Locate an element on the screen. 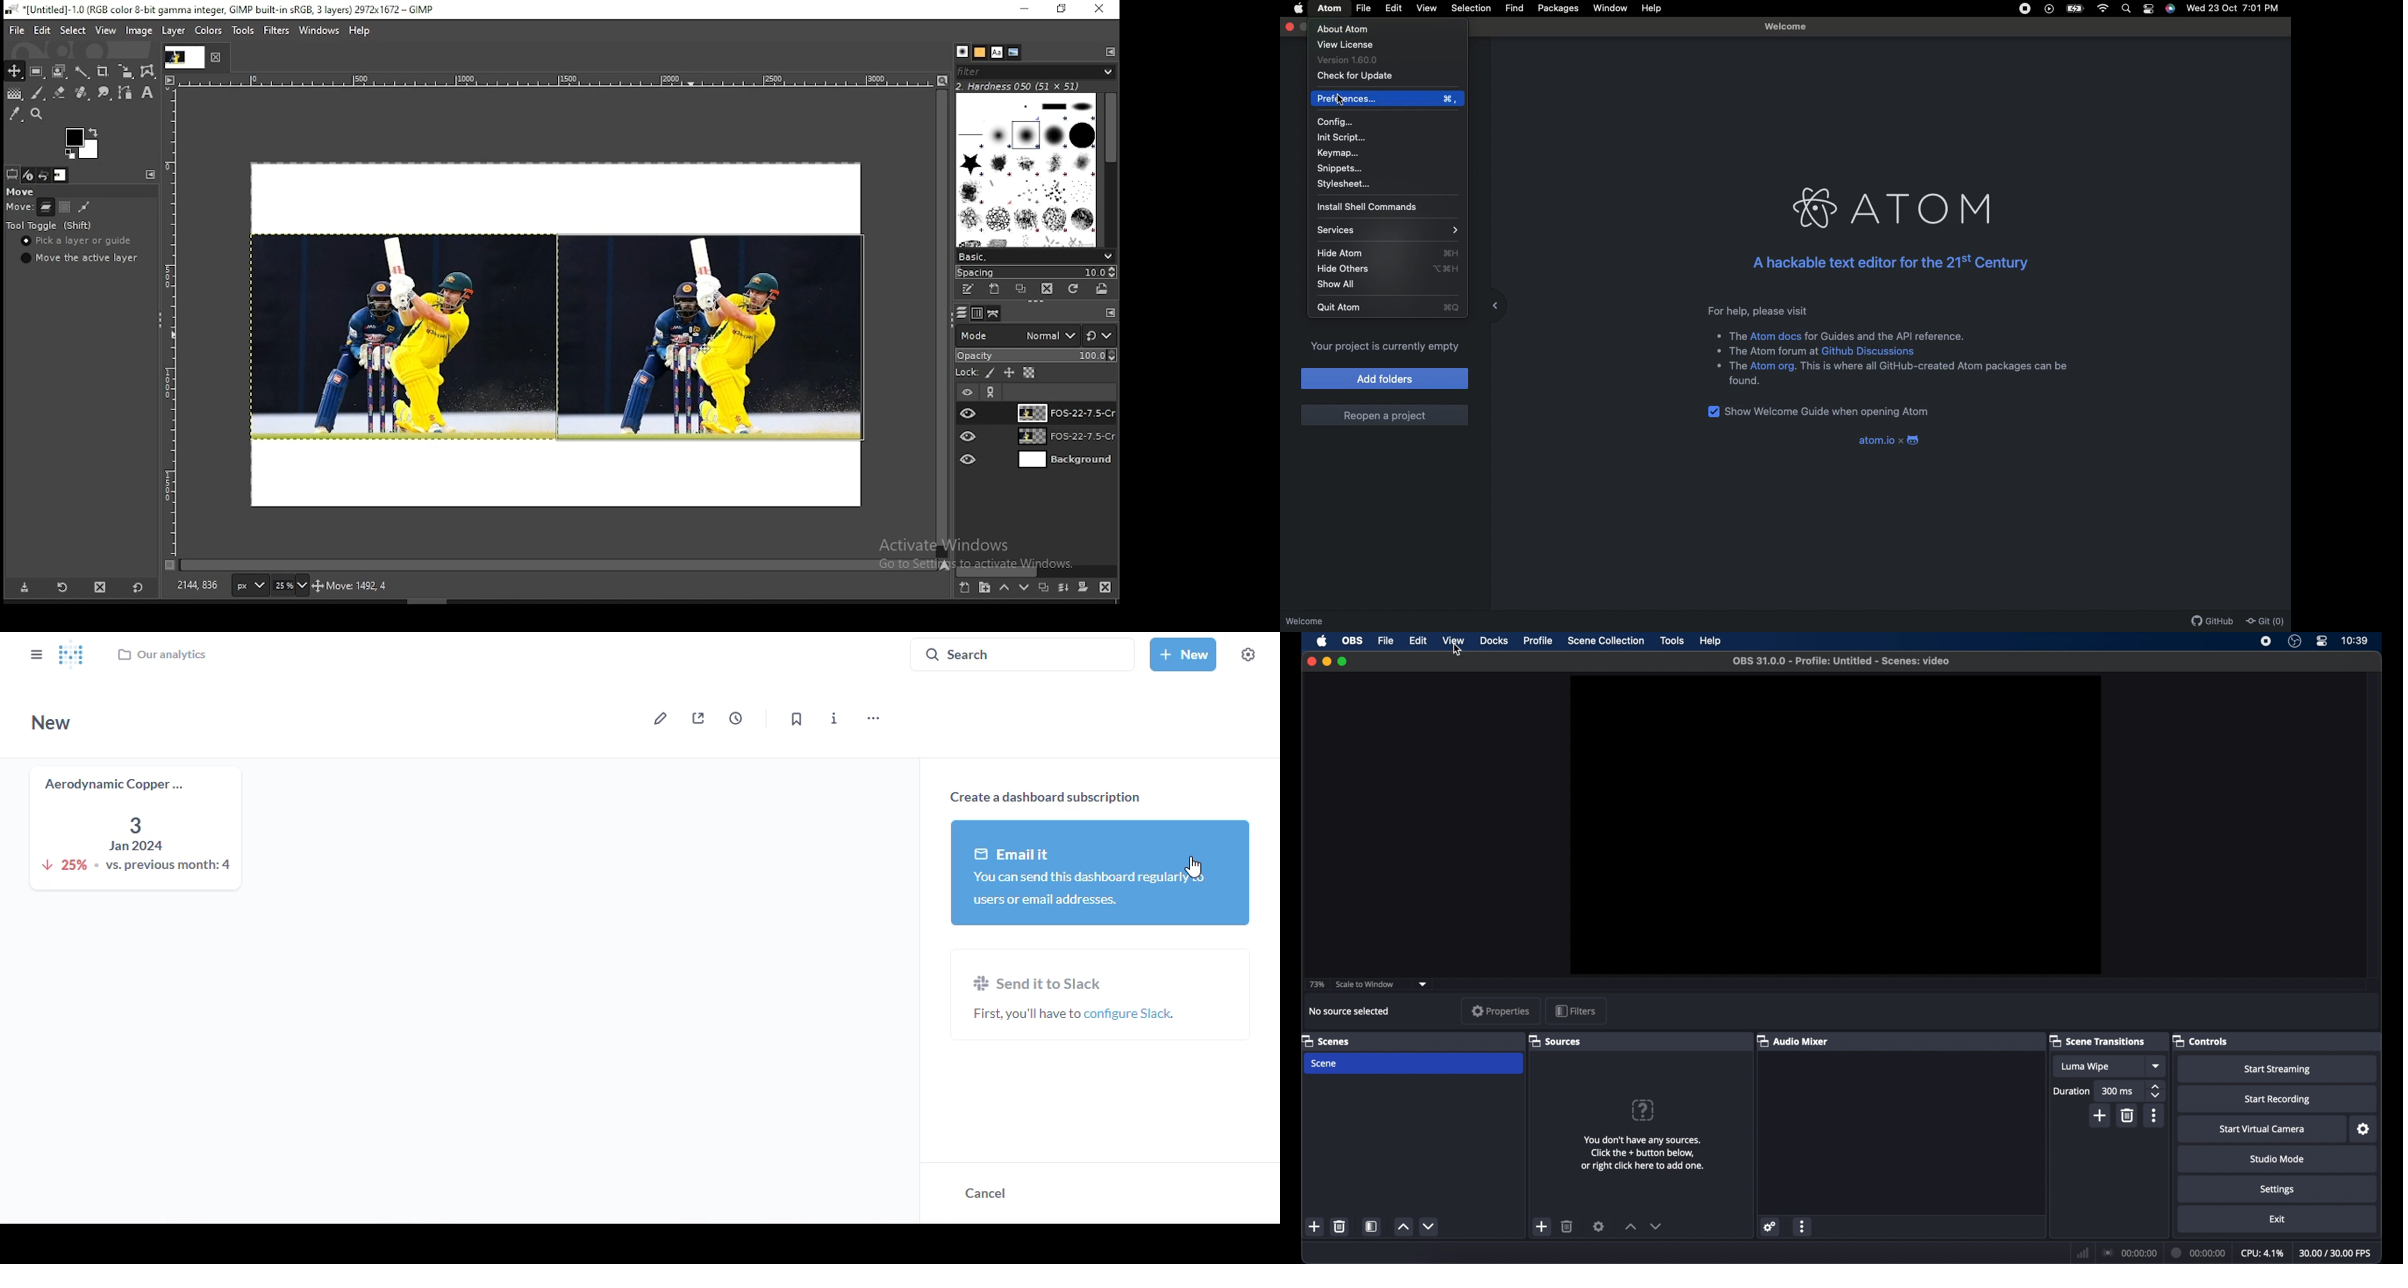  Reopen a project is located at coordinates (1384, 416).